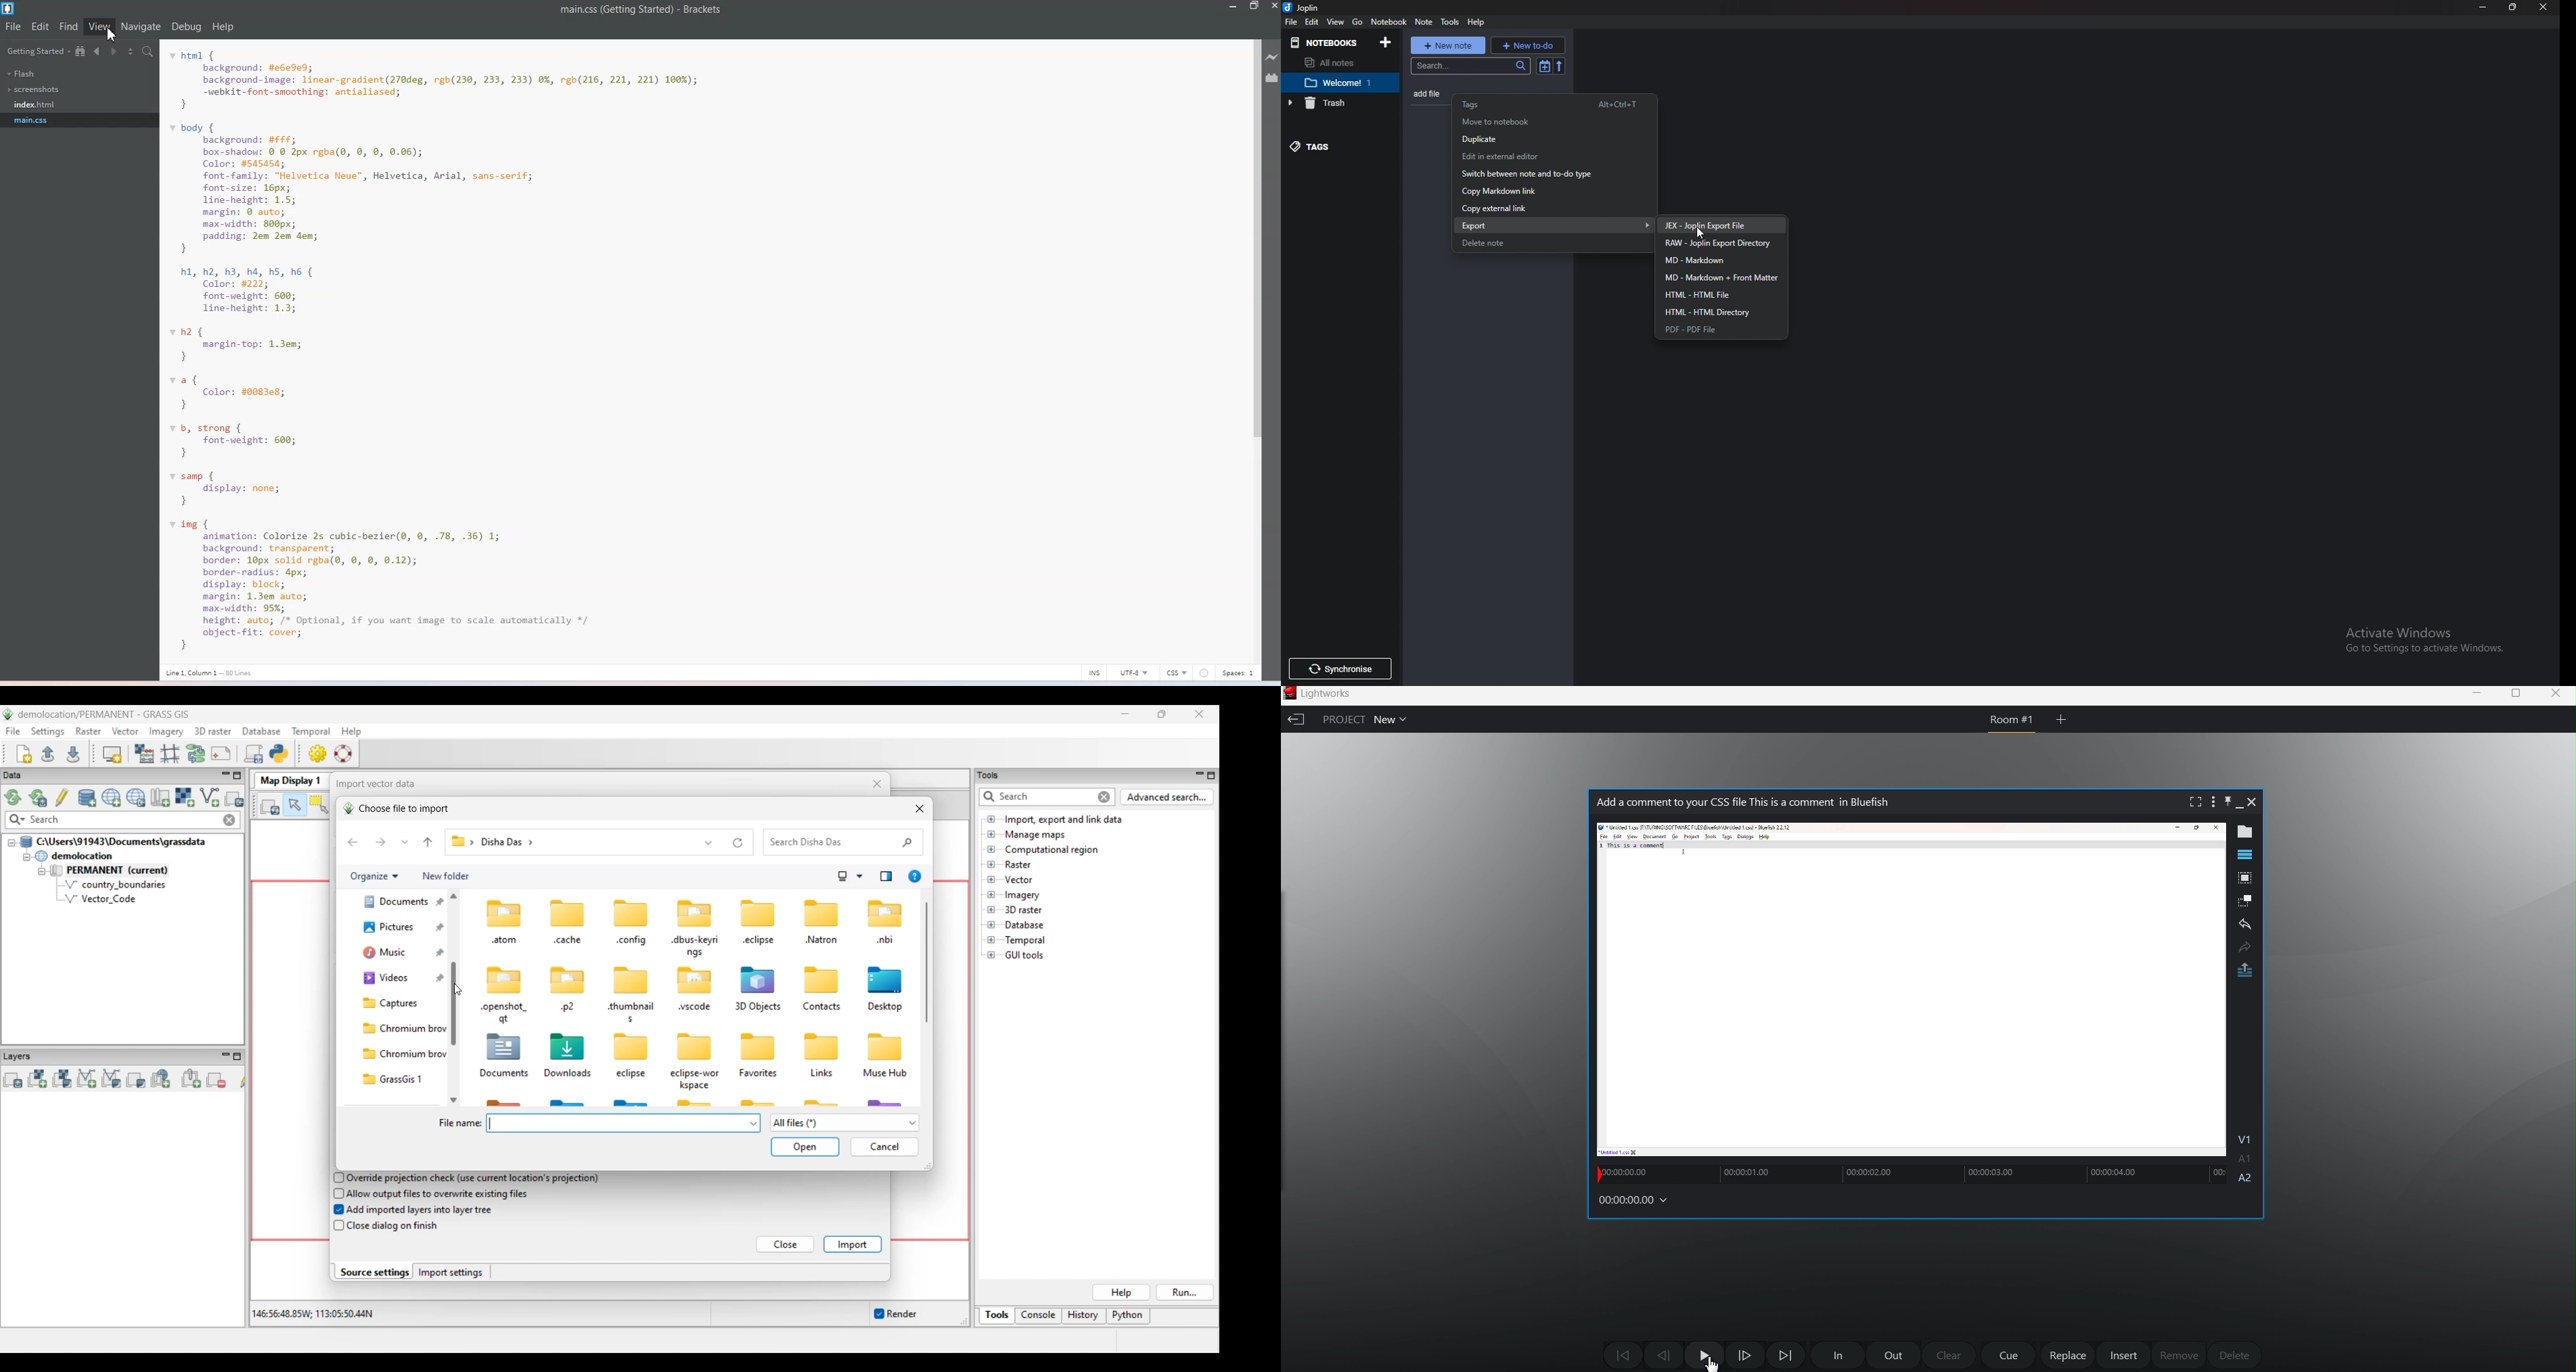 Image resolution: width=2576 pixels, height=1372 pixels. What do you see at coordinates (210, 673) in the screenshot?
I see `Line 1, column 1 - 80 lines` at bounding box center [210, 673].